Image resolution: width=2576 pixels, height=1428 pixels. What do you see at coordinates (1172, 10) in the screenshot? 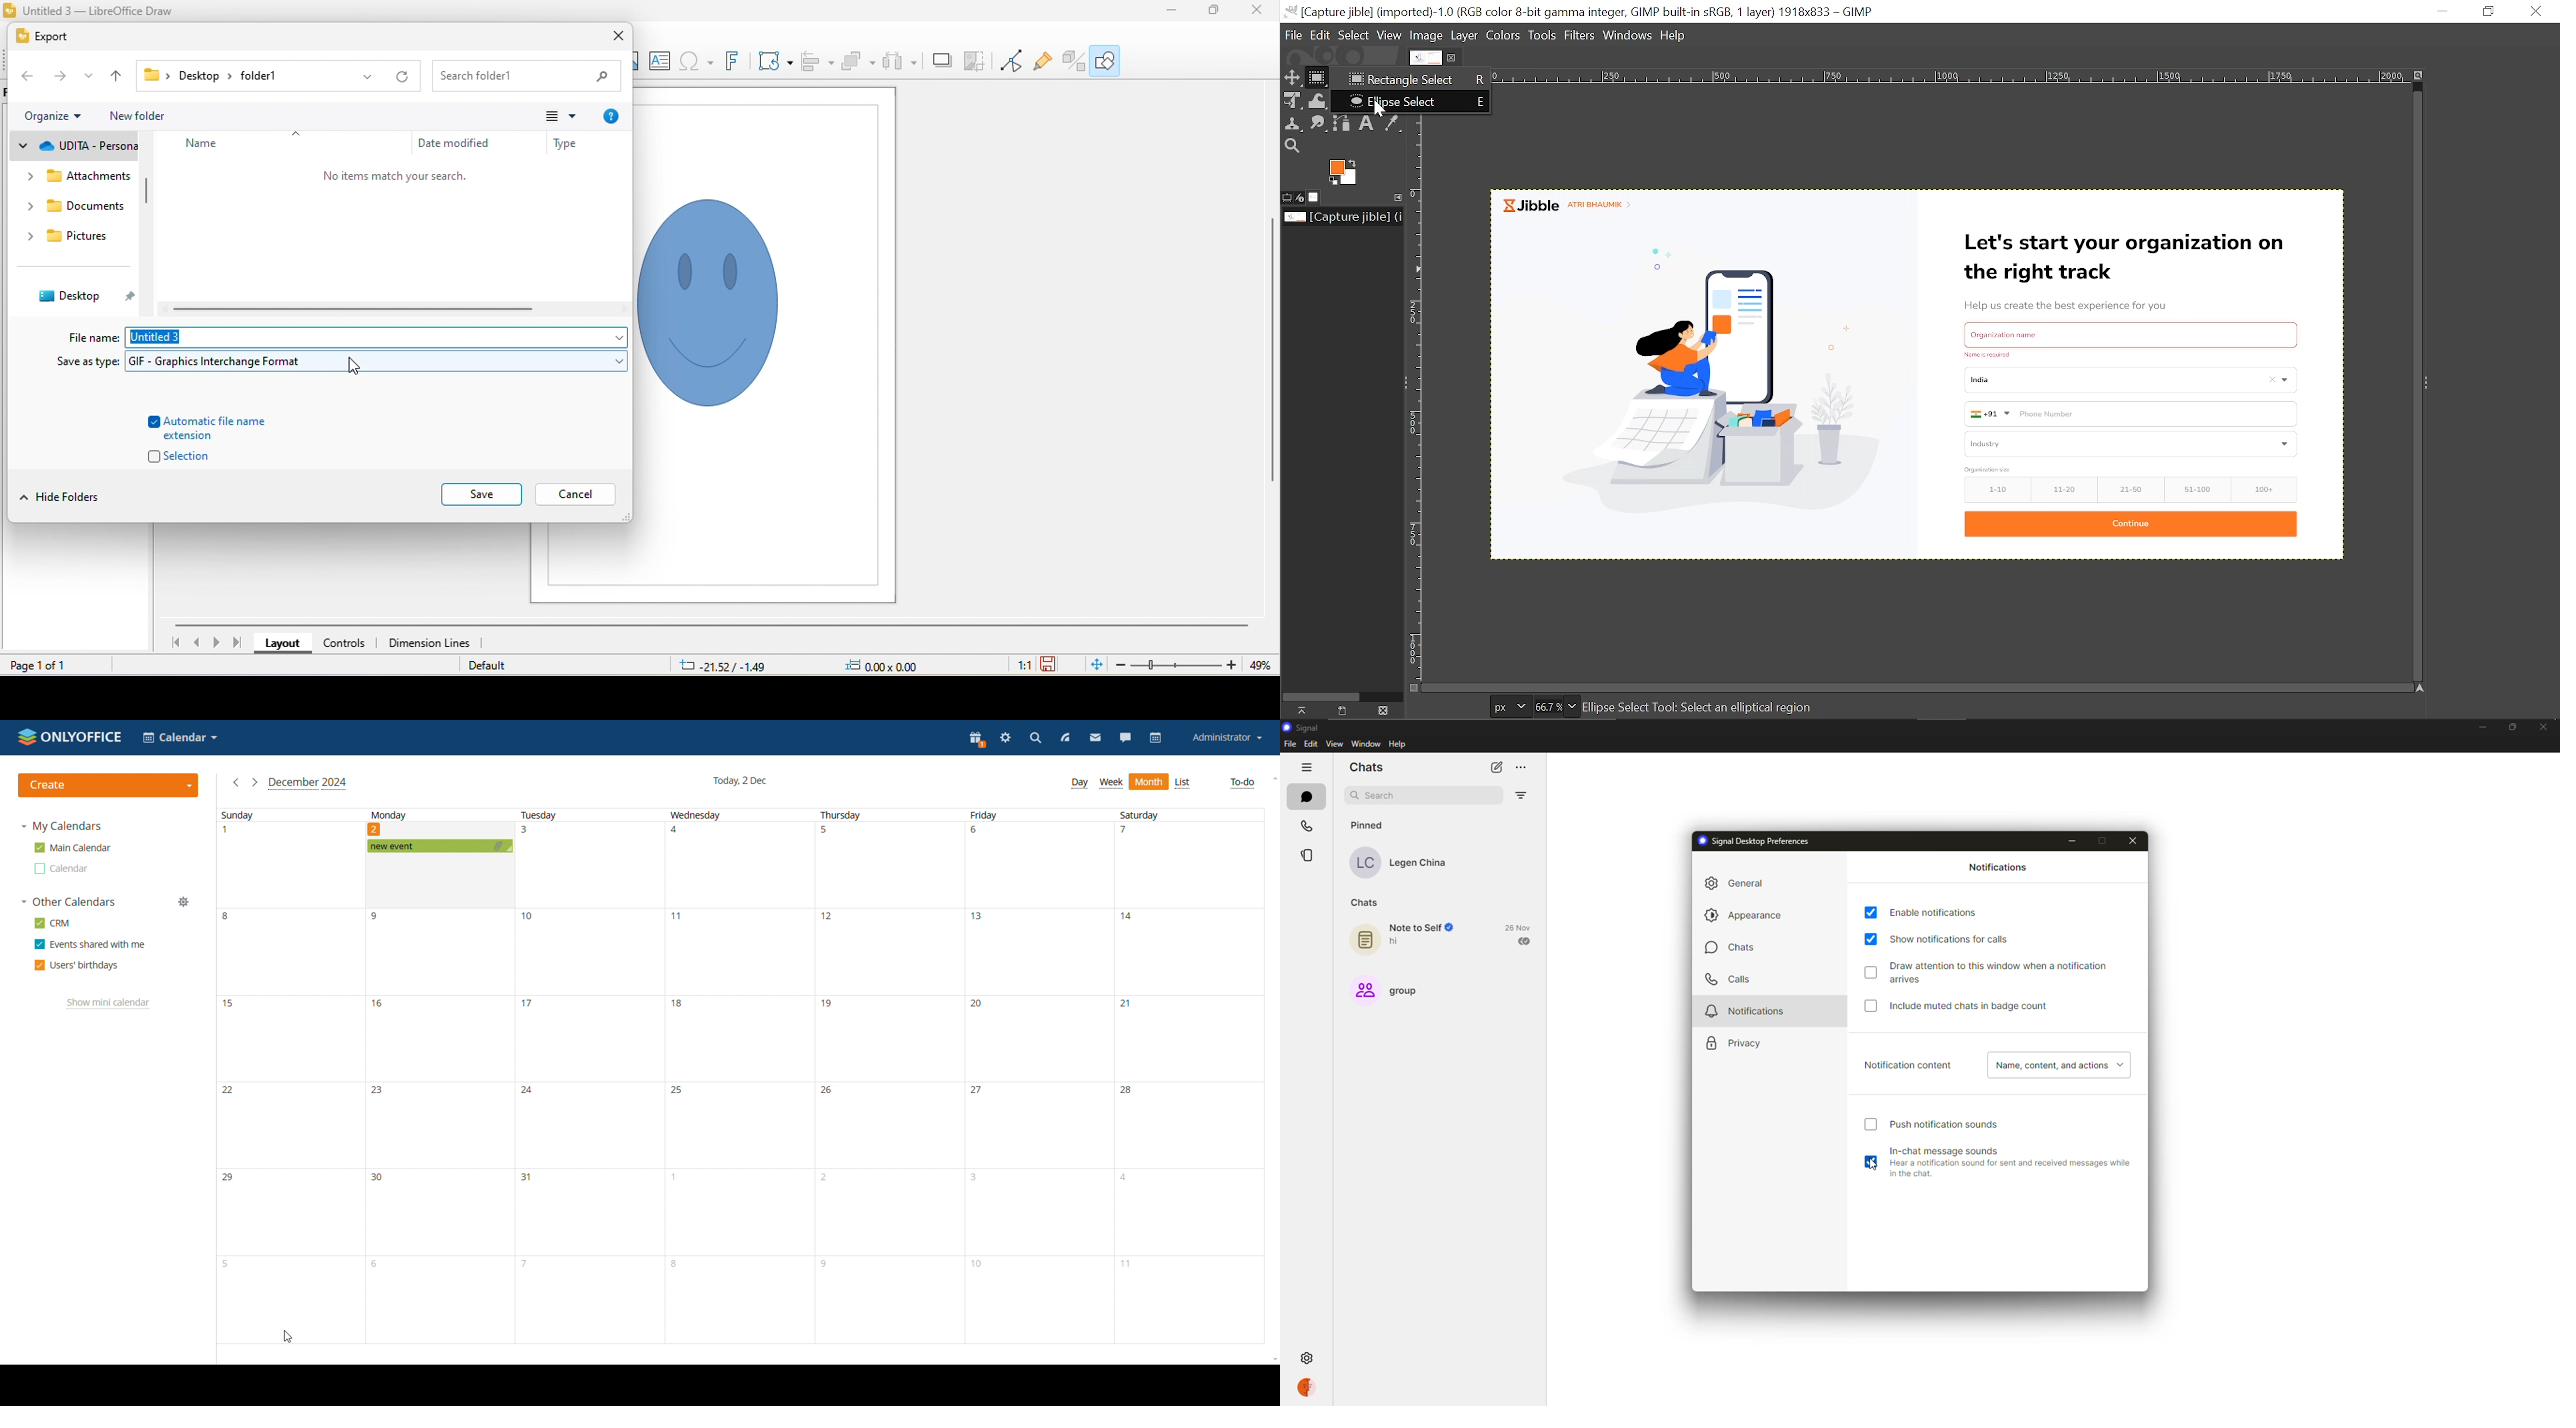
I see `minimize` at bounding box center [1172, 10].